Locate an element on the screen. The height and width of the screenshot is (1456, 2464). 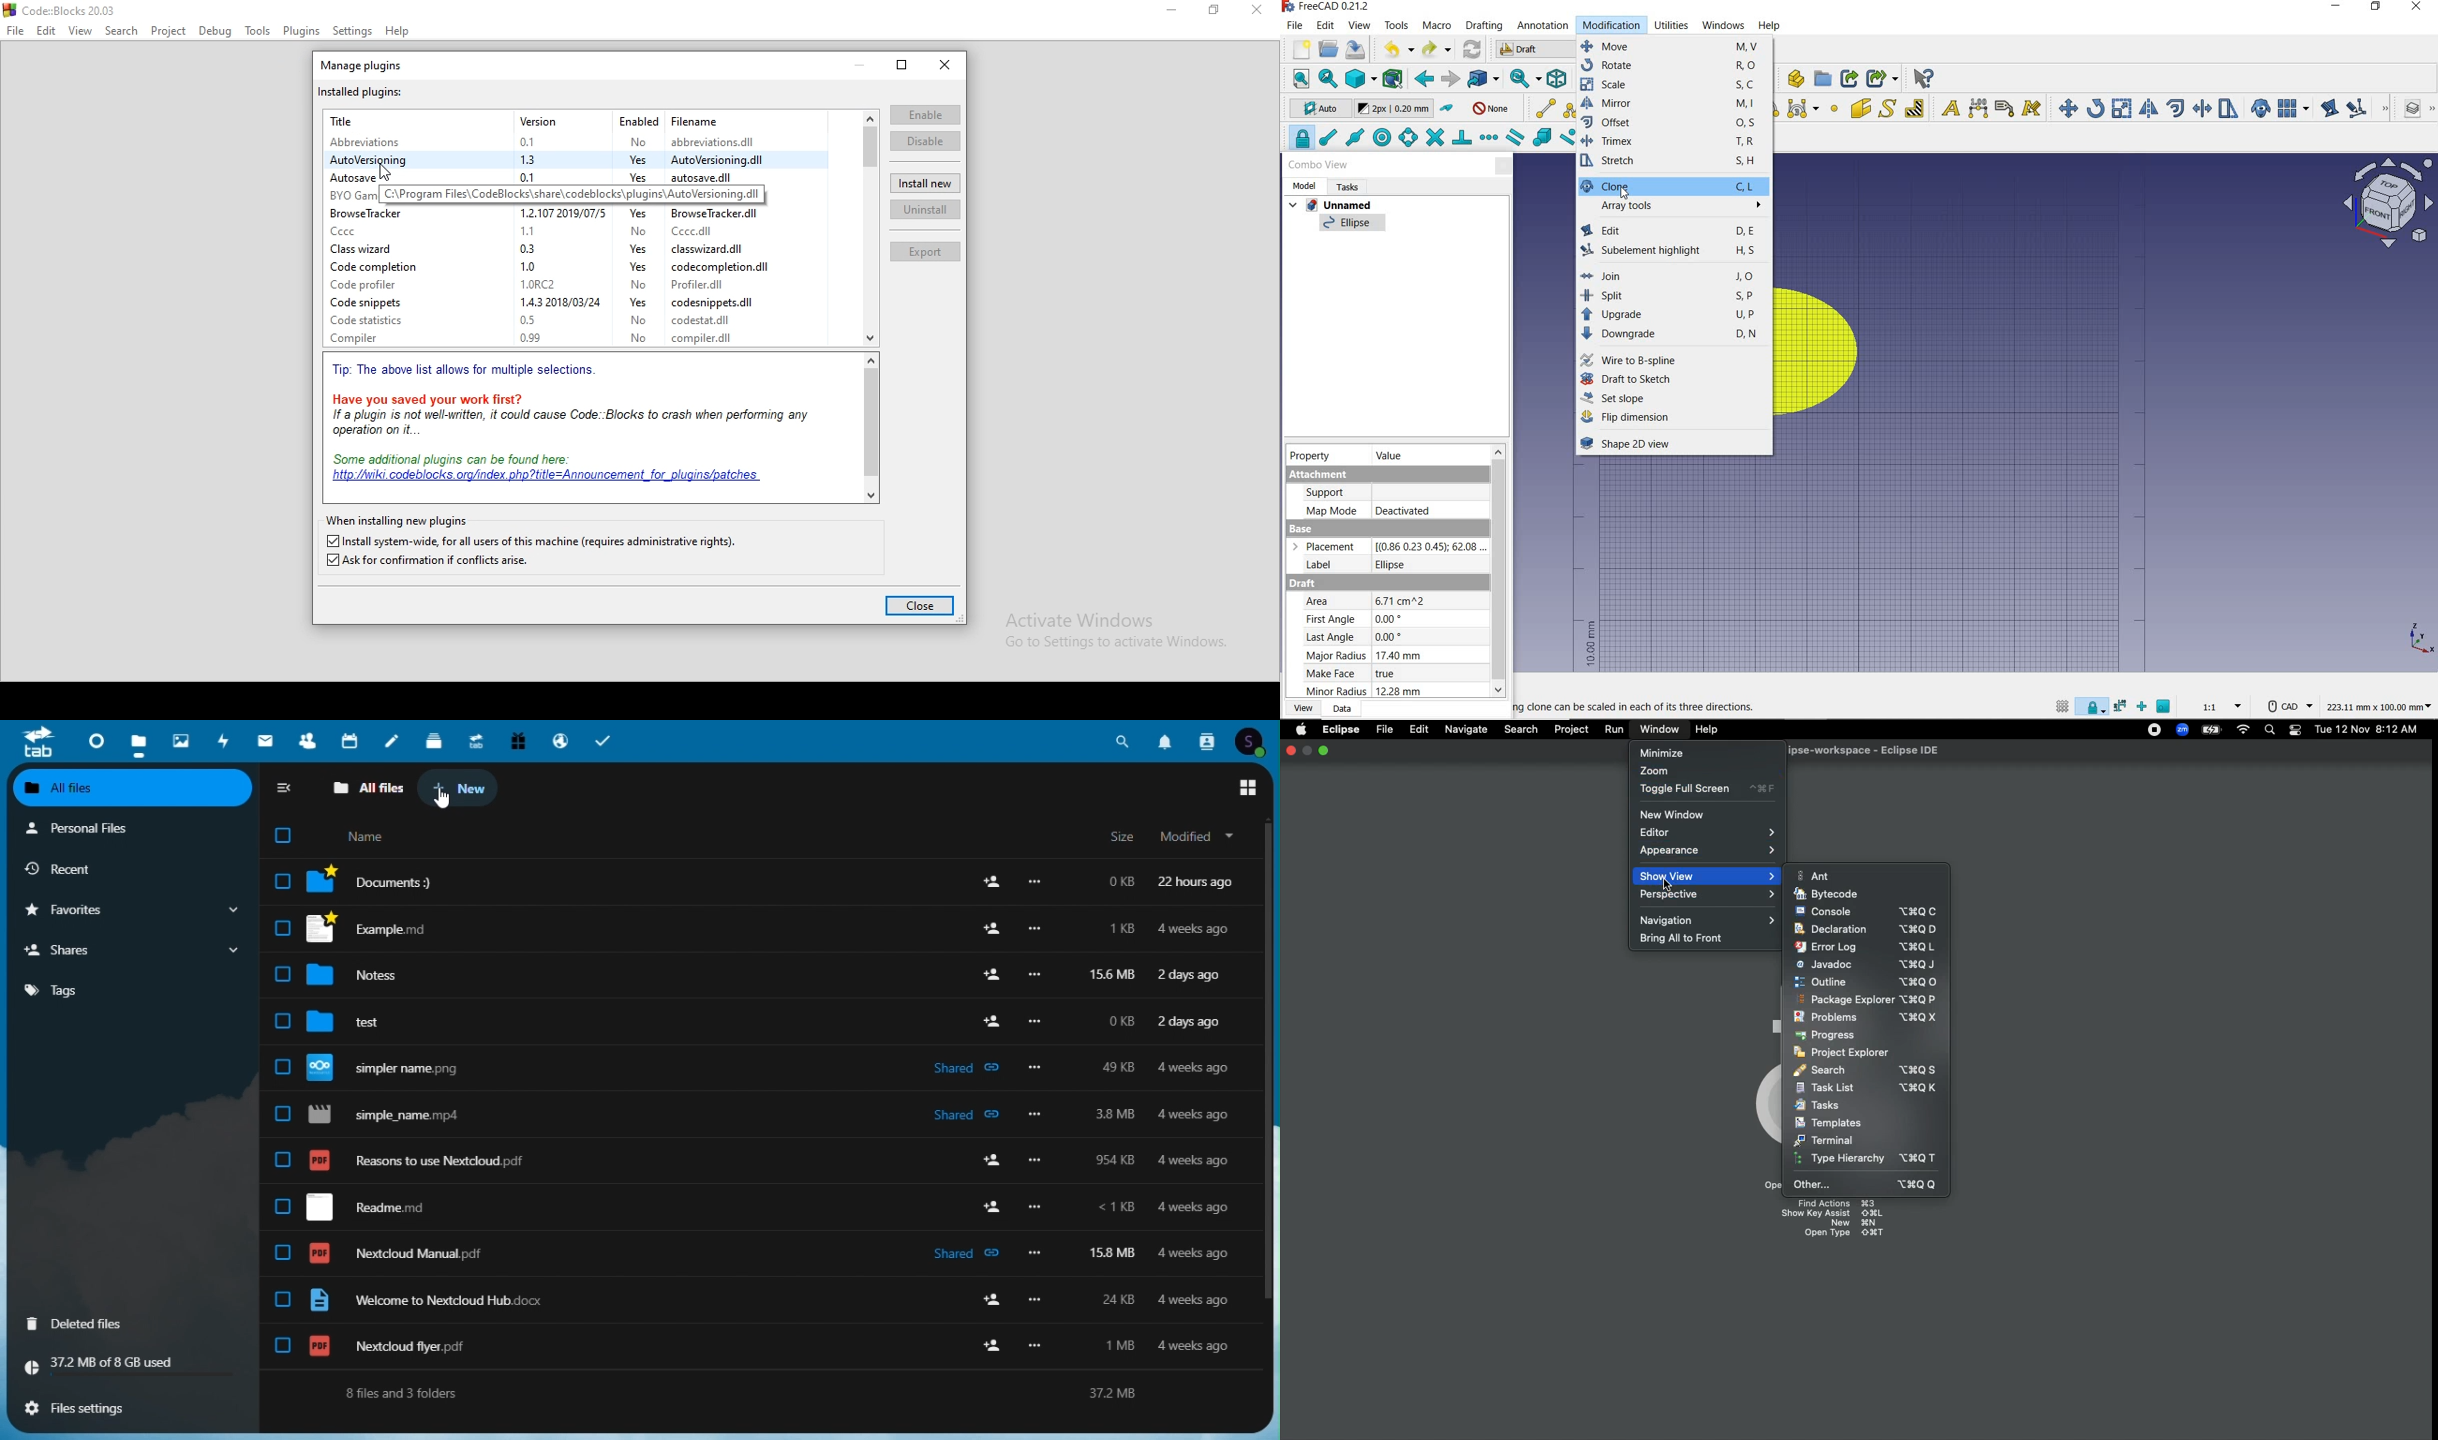
‘compiler.dil is located at coordinates (704, 340).